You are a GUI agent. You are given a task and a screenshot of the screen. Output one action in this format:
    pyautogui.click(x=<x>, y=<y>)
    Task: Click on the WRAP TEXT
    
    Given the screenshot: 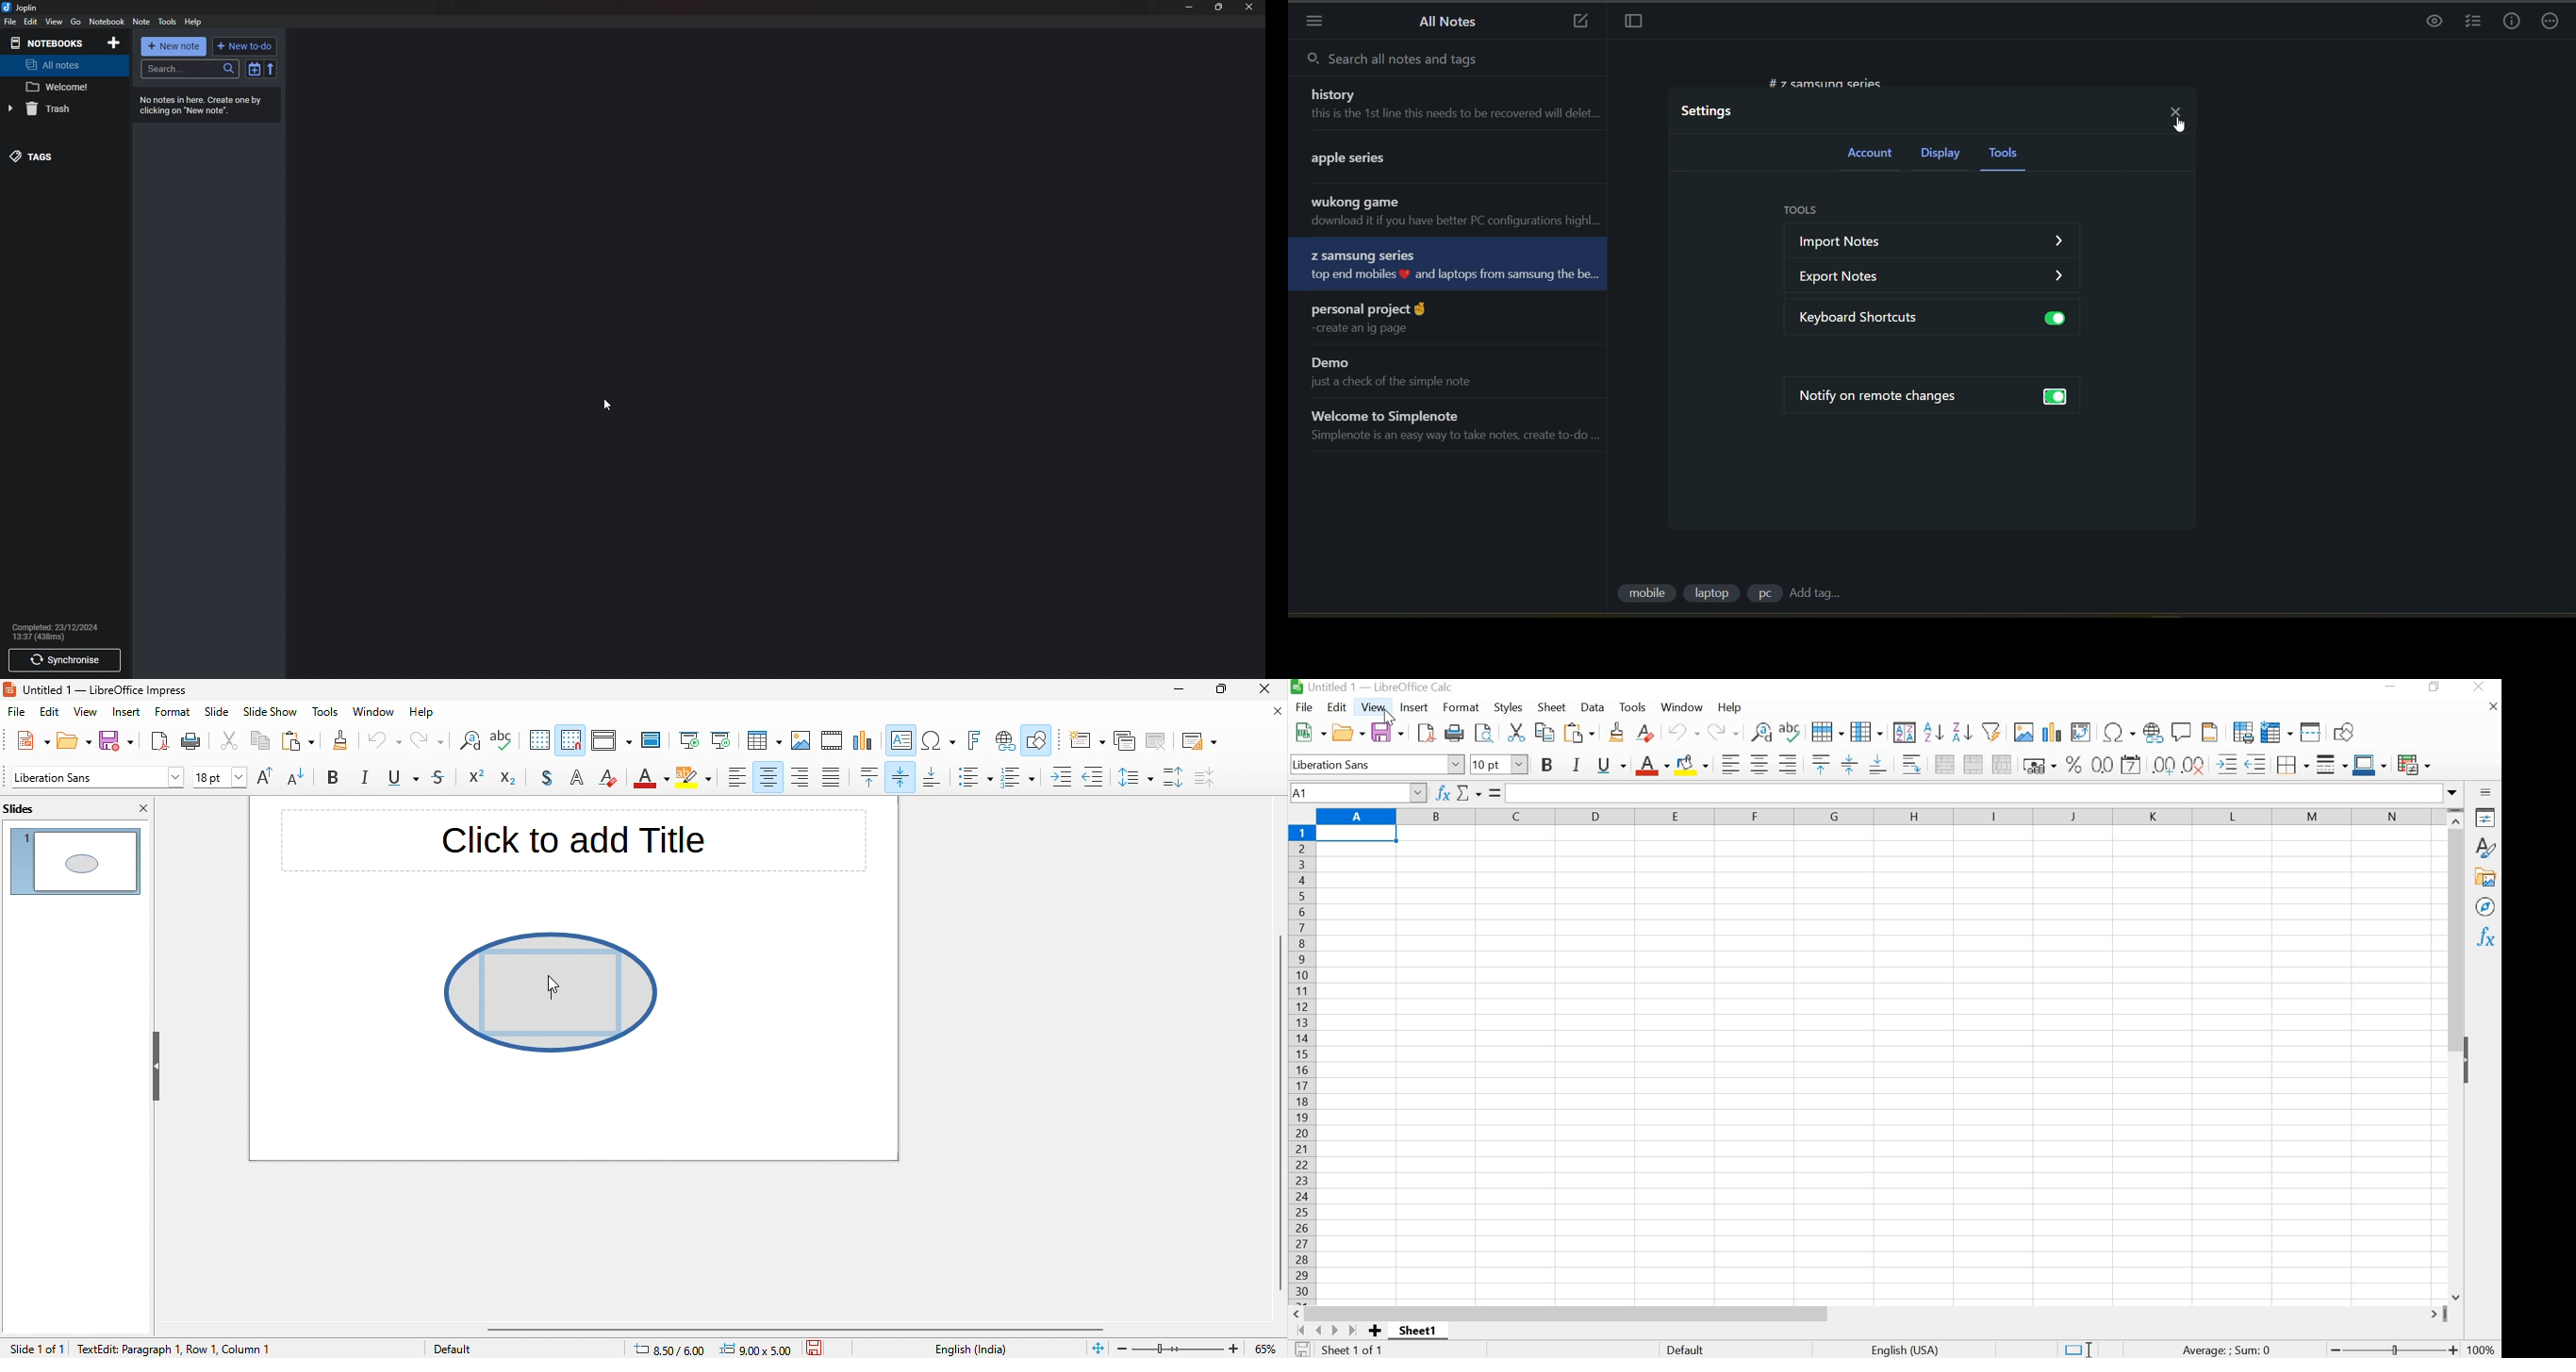 What is the action you would take?
    pyautogui.click(x=1909, y=764)
    